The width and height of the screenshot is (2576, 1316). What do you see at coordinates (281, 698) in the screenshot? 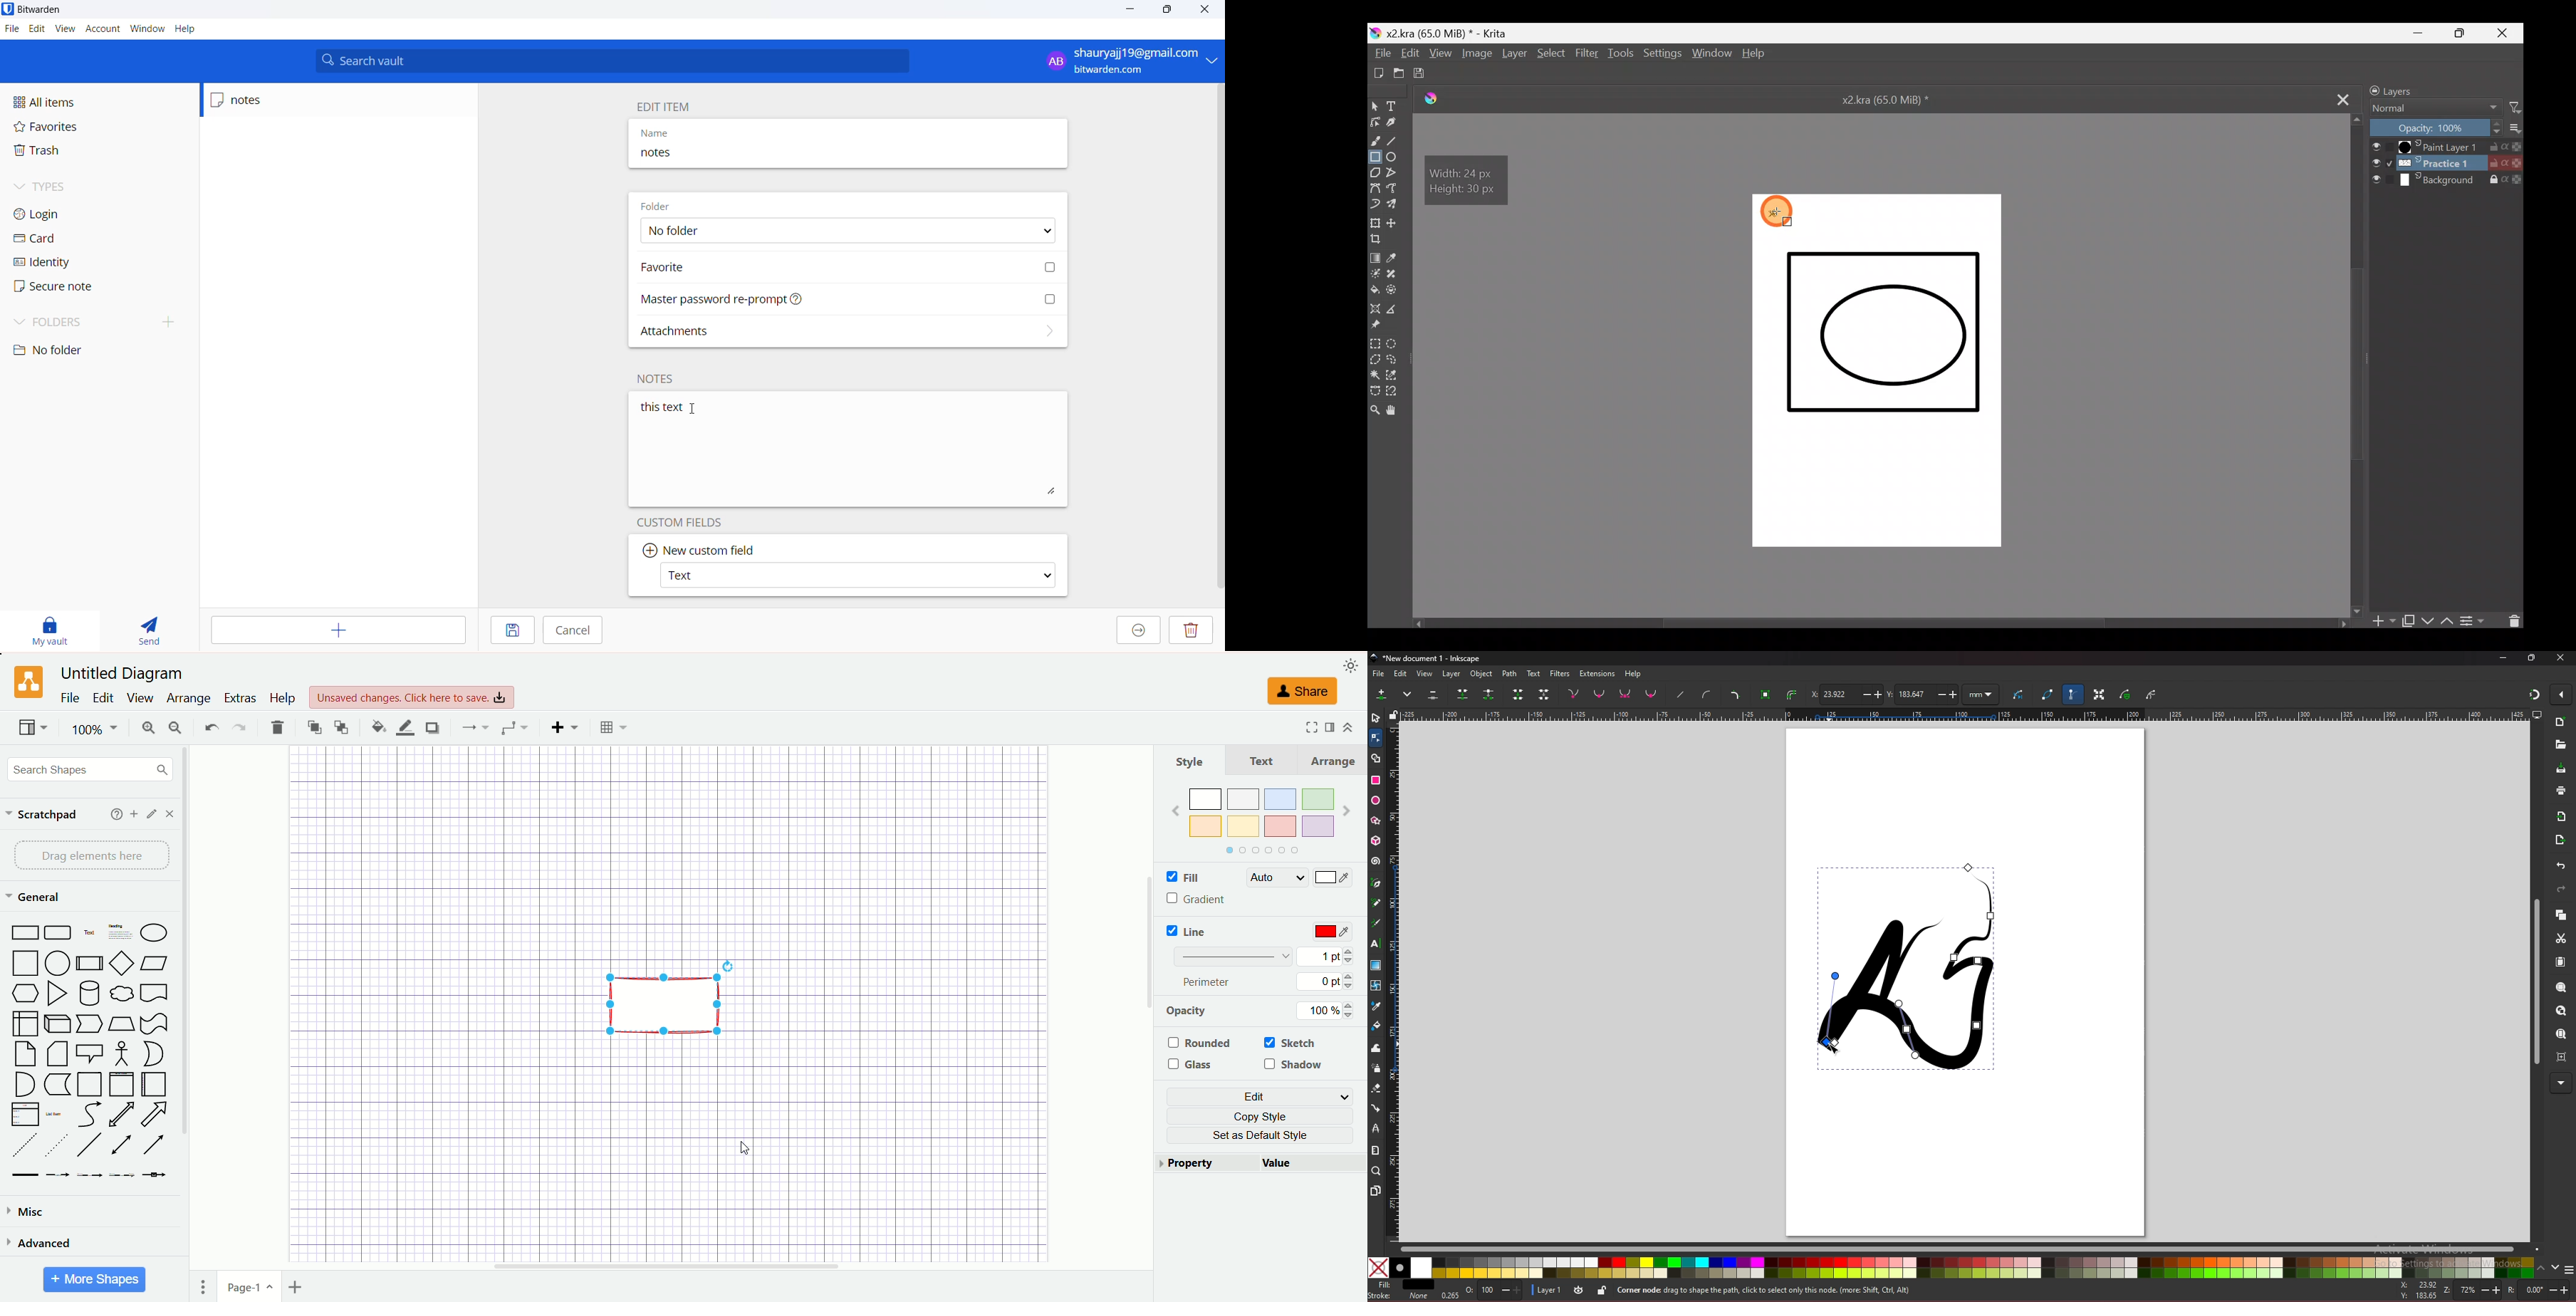
I see `help` at bounding box center [281, 698].